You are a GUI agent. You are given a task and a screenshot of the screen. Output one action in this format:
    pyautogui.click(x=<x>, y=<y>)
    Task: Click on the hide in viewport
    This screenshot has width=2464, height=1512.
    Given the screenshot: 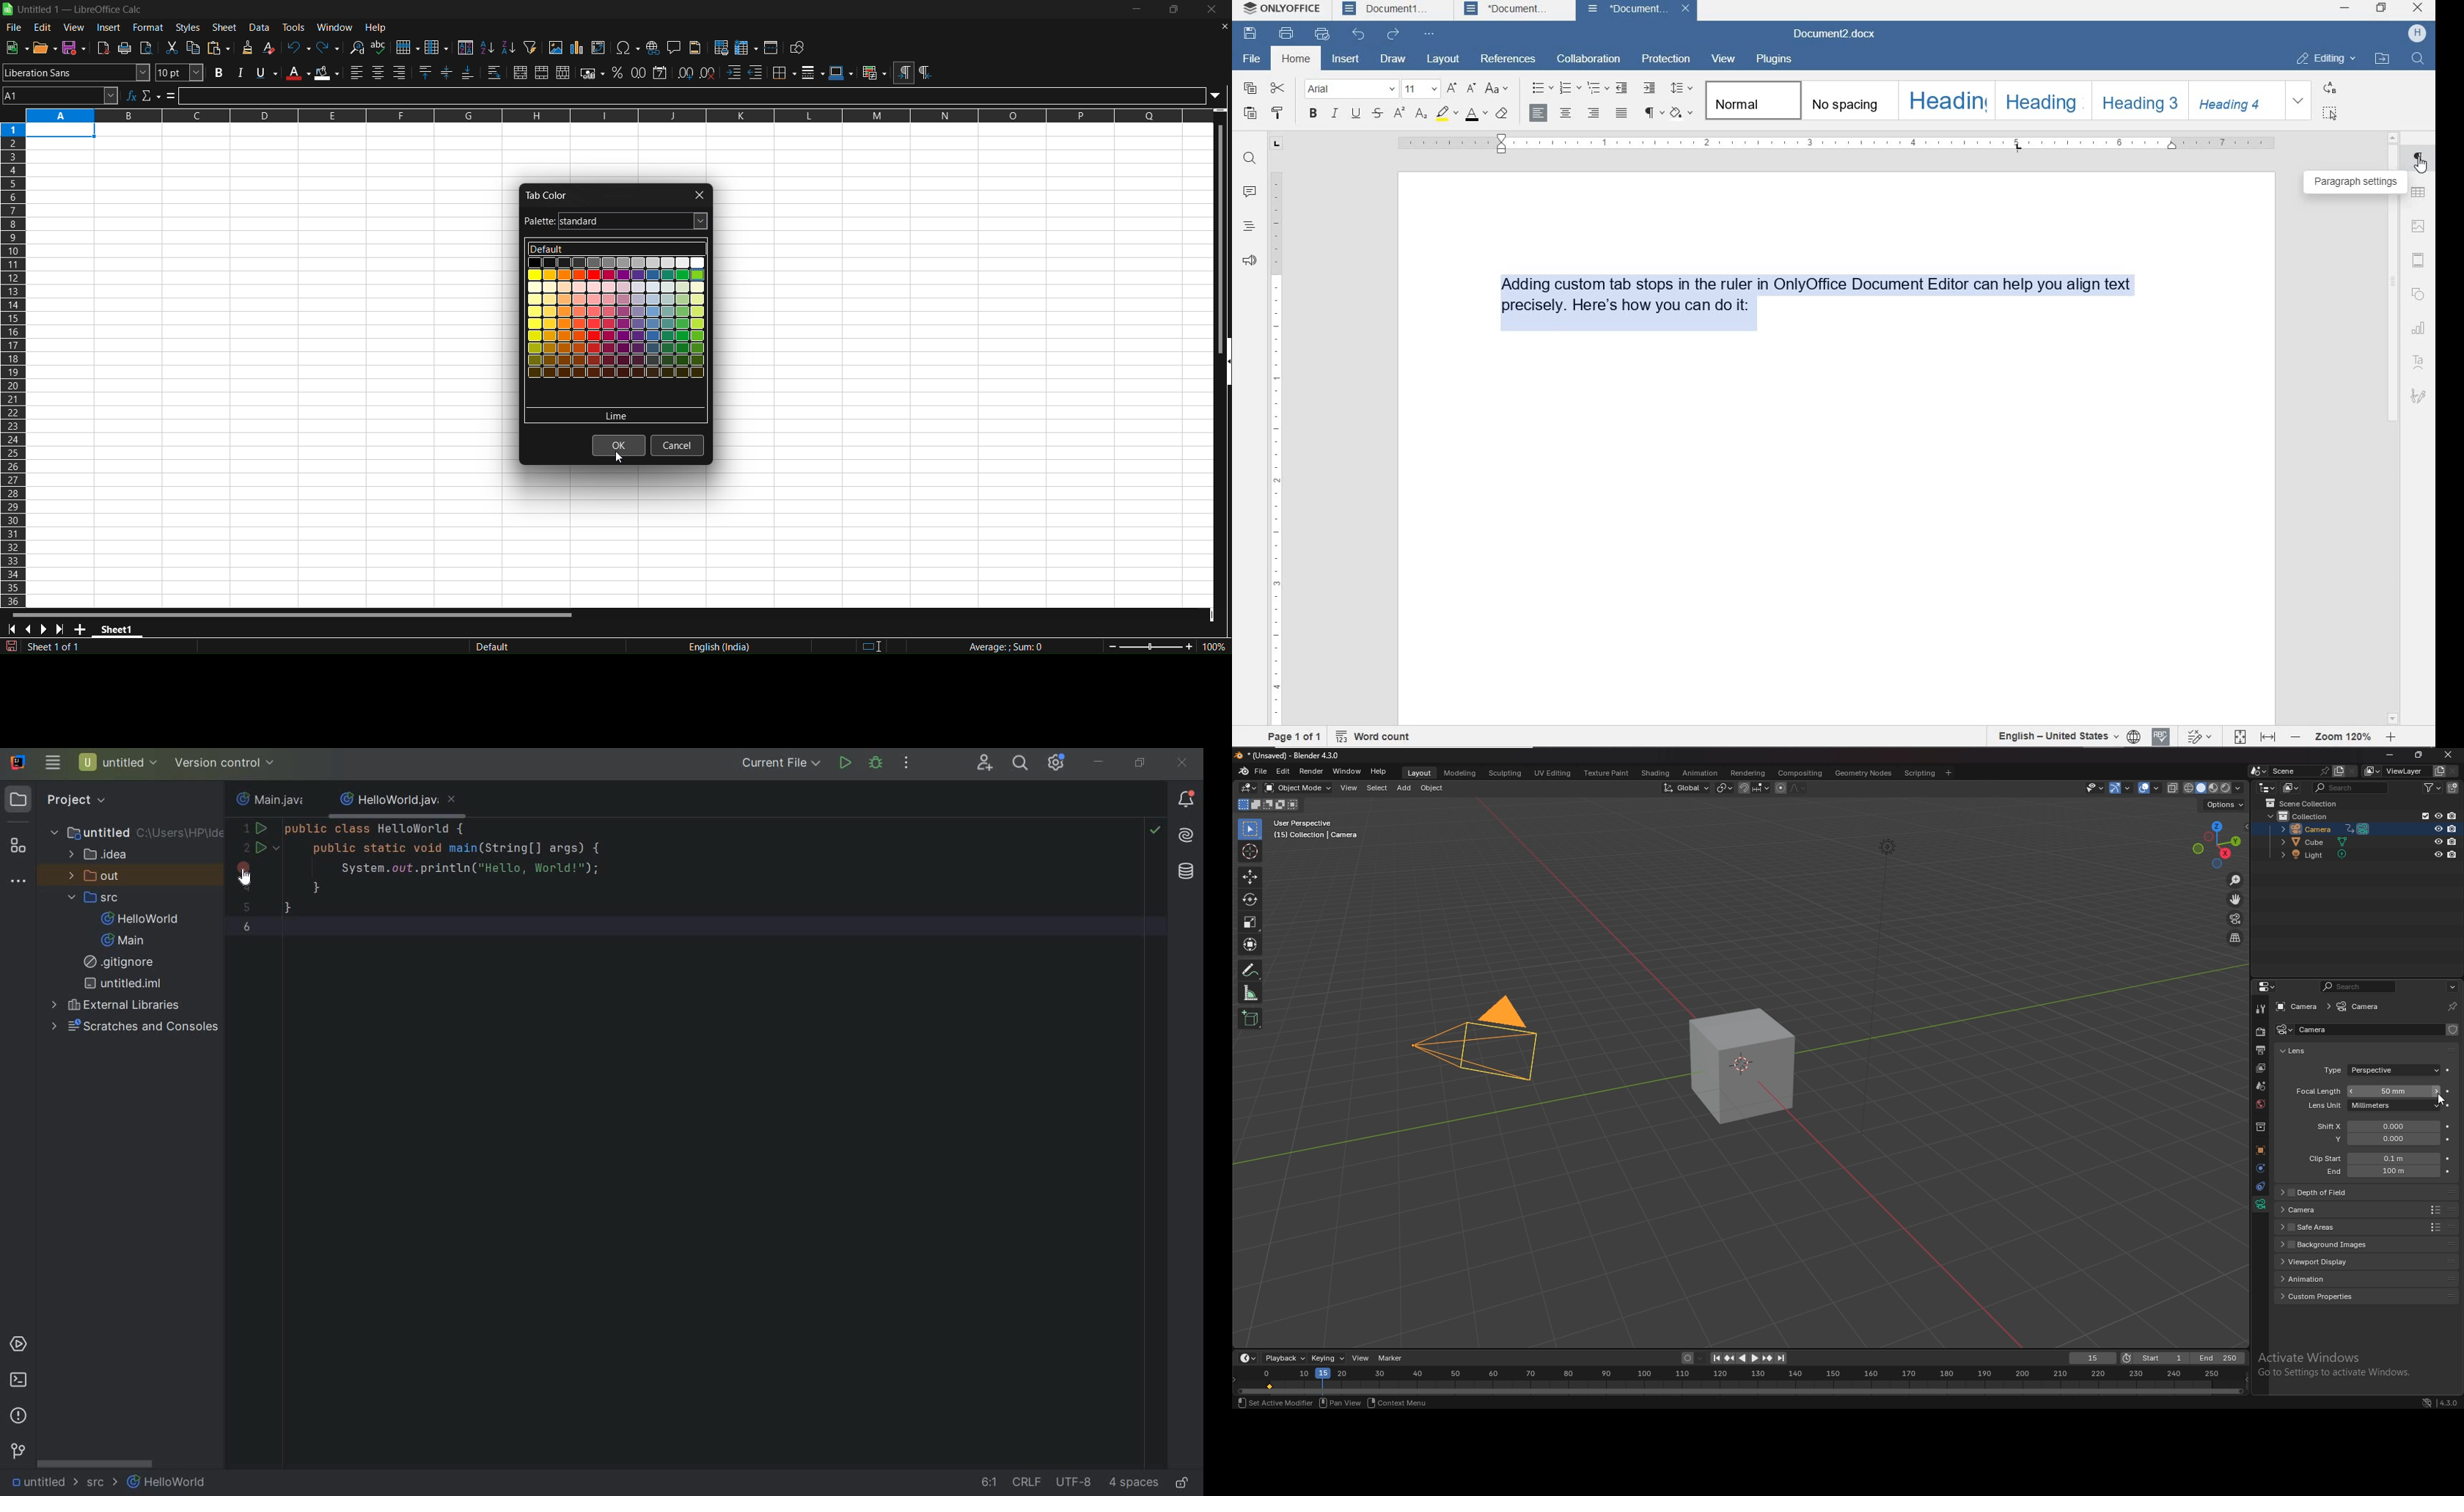 What is the action you would take?
    pyautogui.click(x=2437, y=816)
    